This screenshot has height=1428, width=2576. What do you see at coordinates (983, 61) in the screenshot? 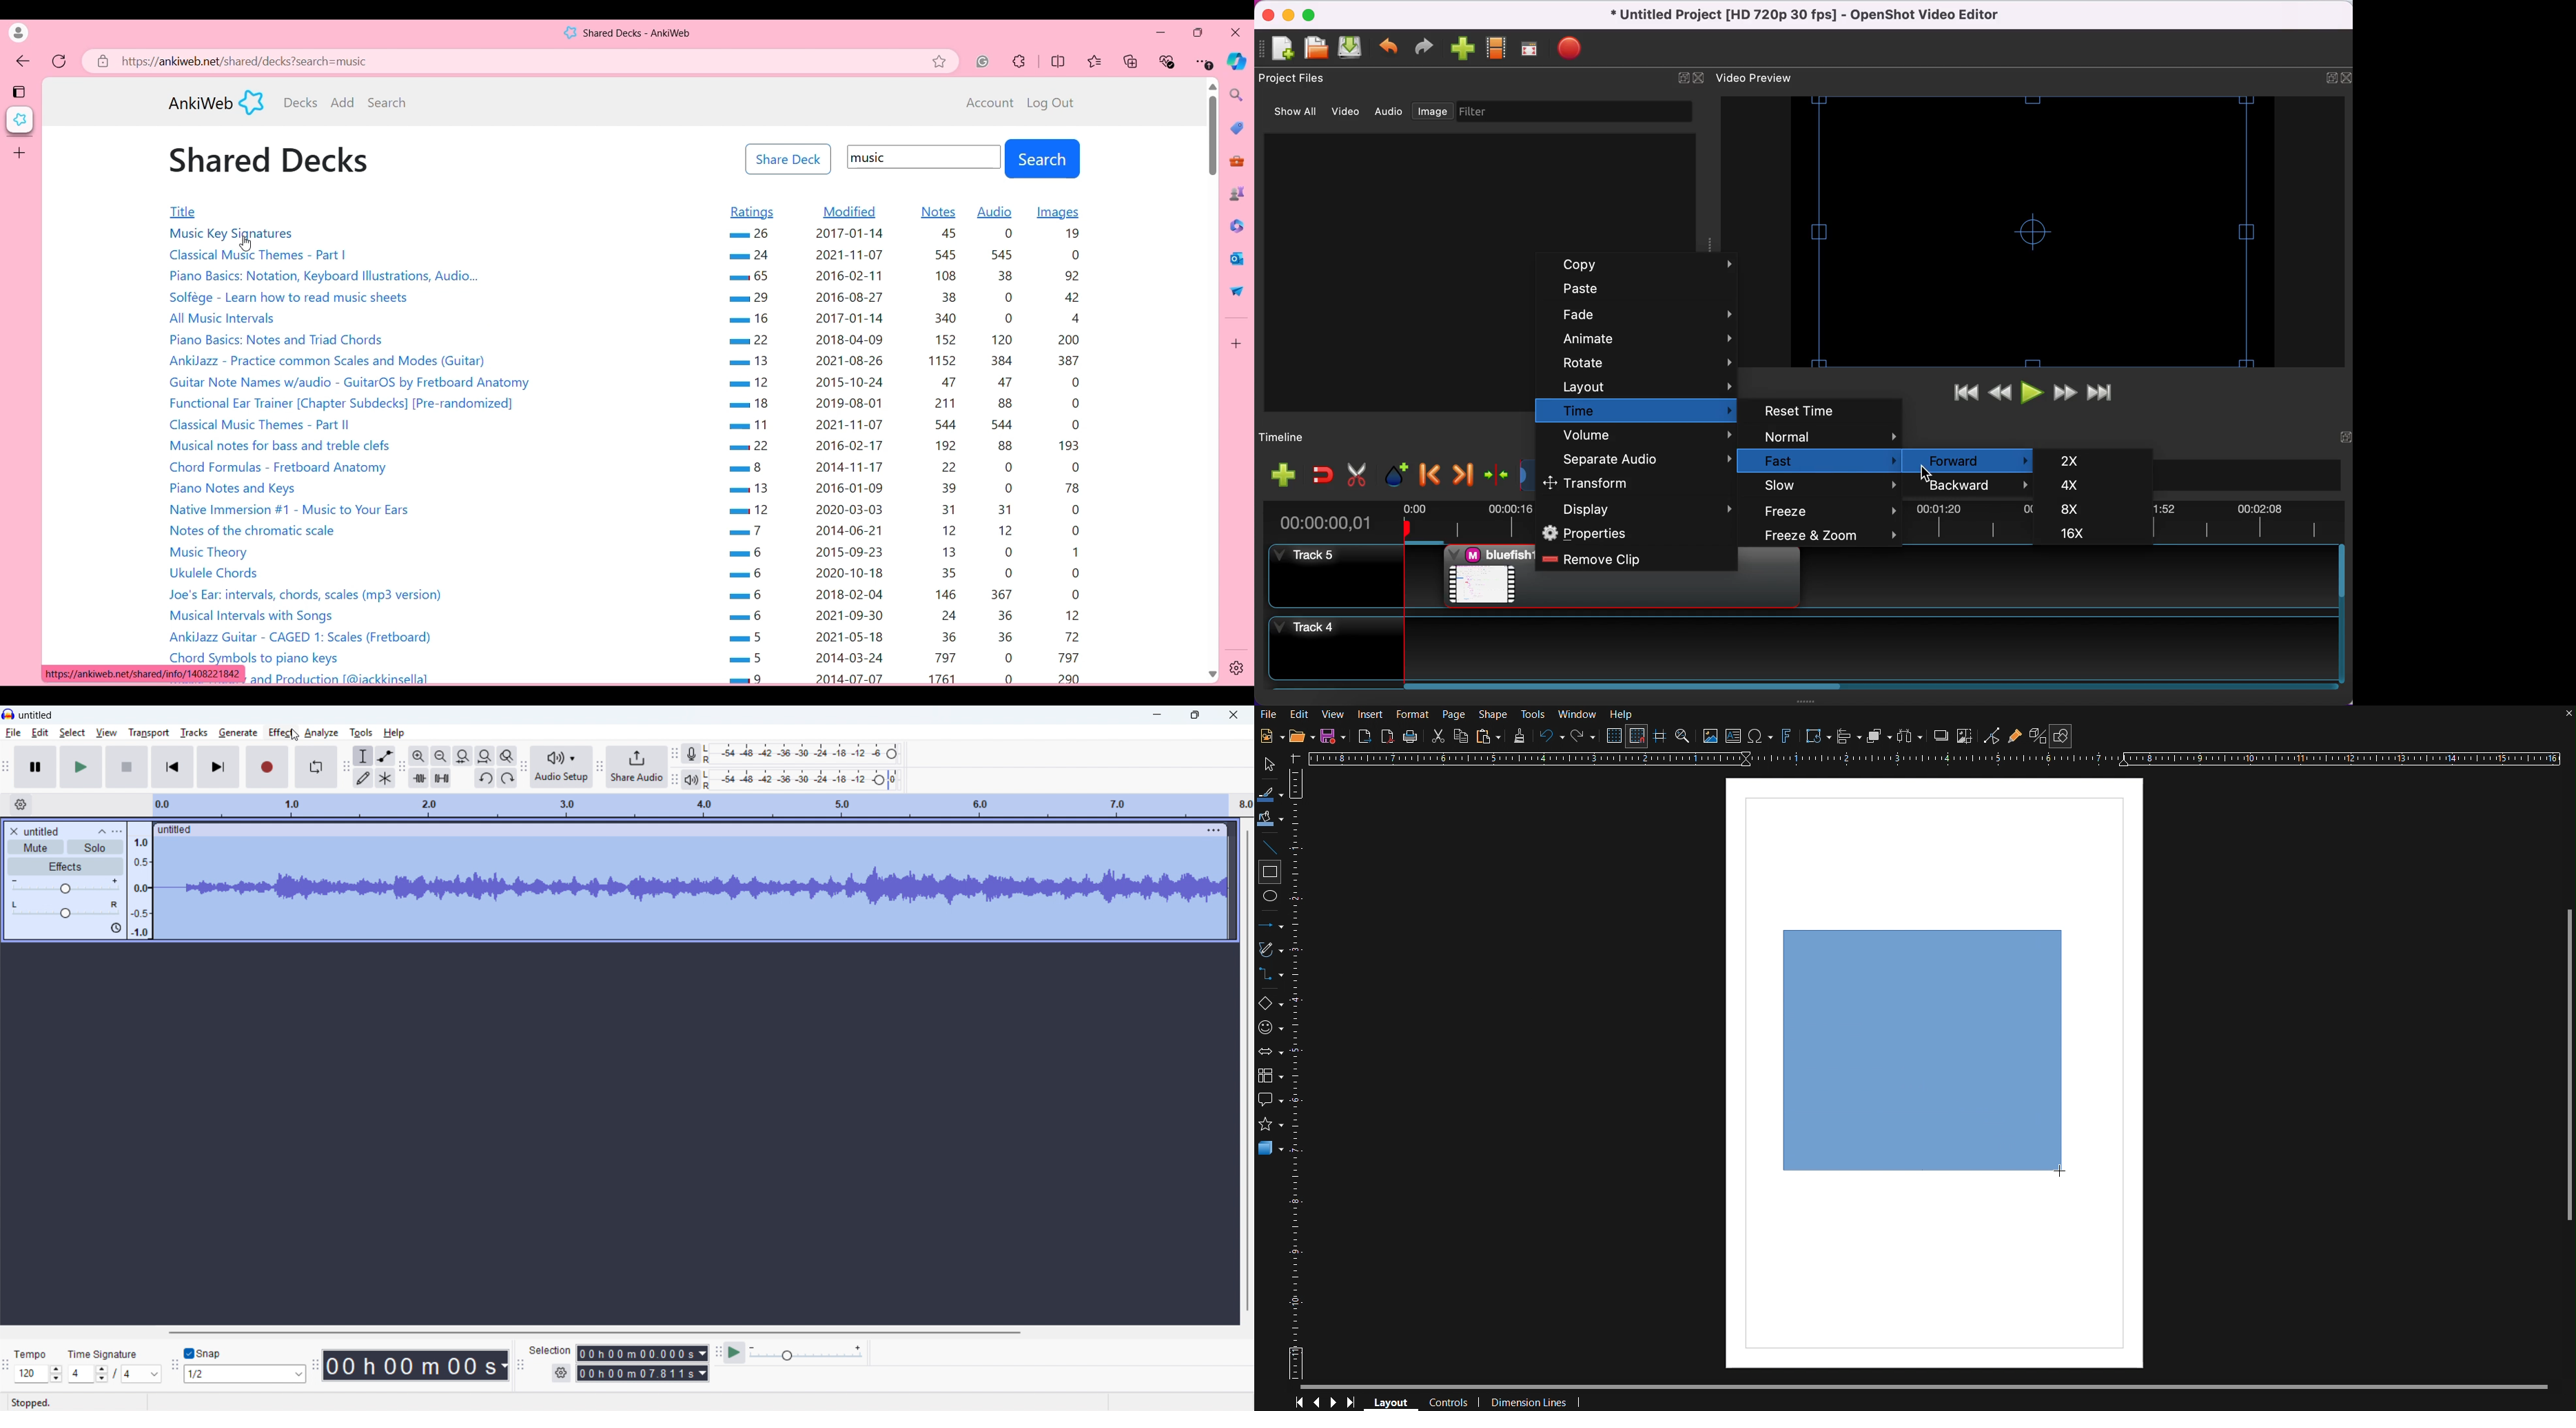
I see `Grammarly extension` at bounding box center [983, 61].